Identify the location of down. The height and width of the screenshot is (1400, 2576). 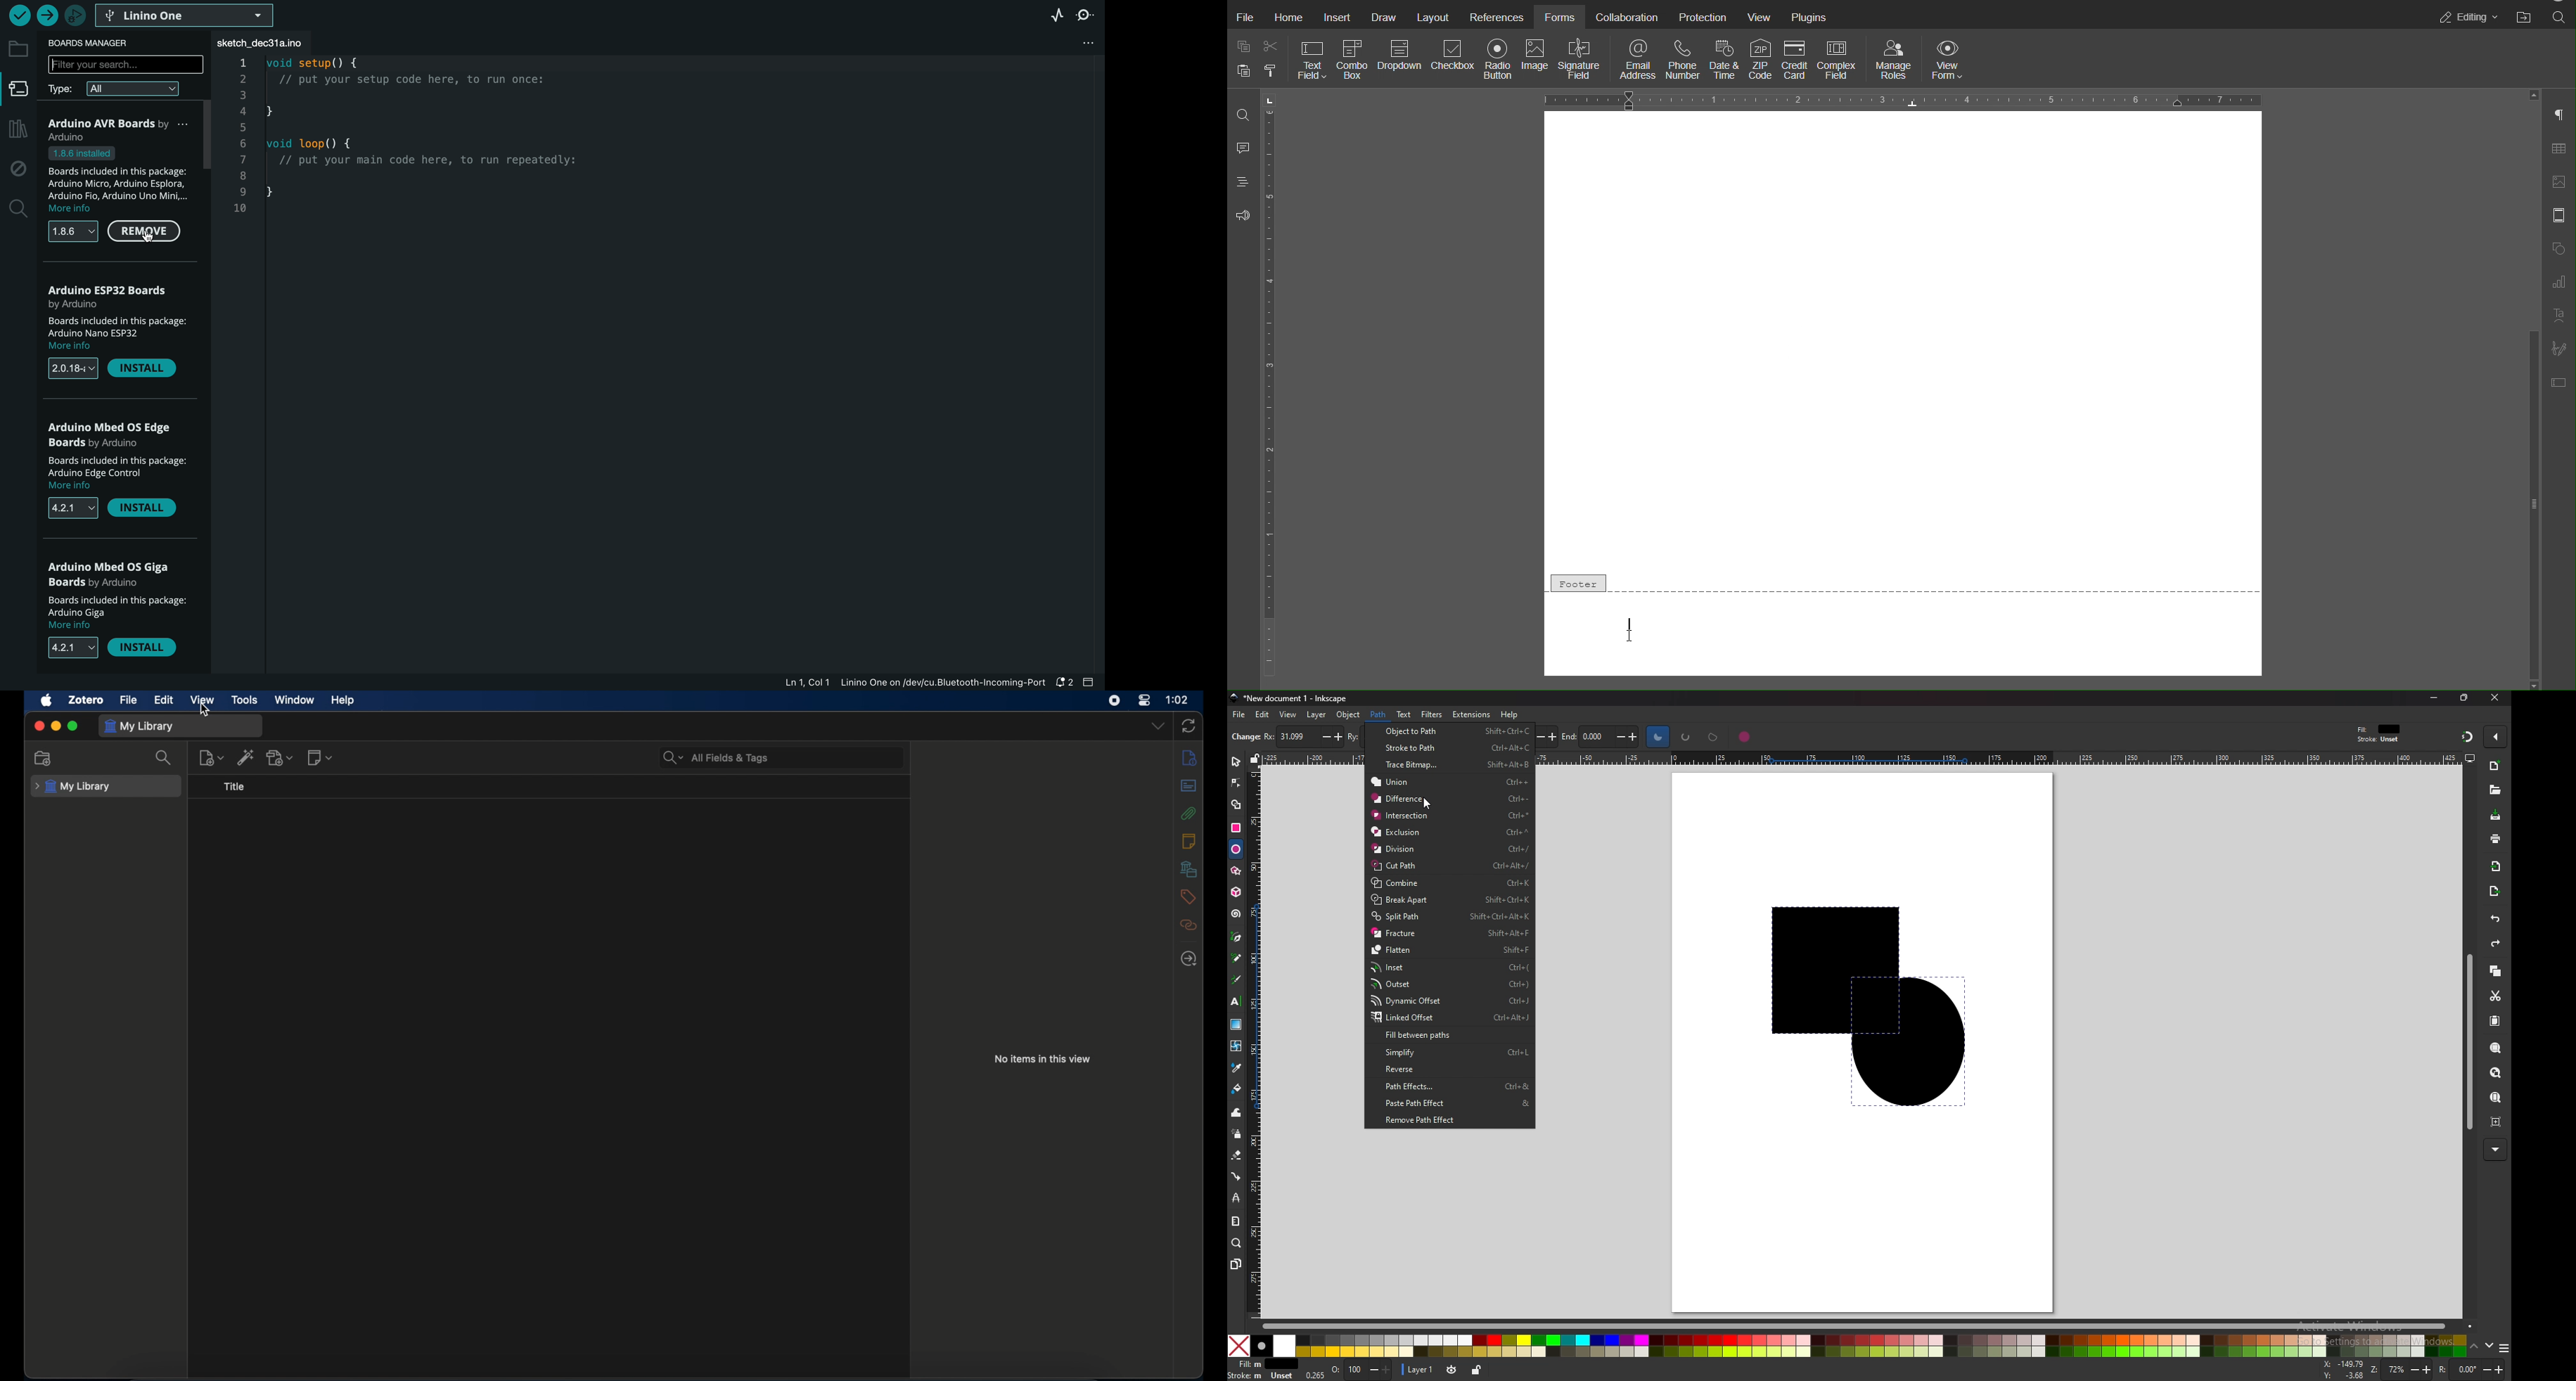
(2491, 1348).